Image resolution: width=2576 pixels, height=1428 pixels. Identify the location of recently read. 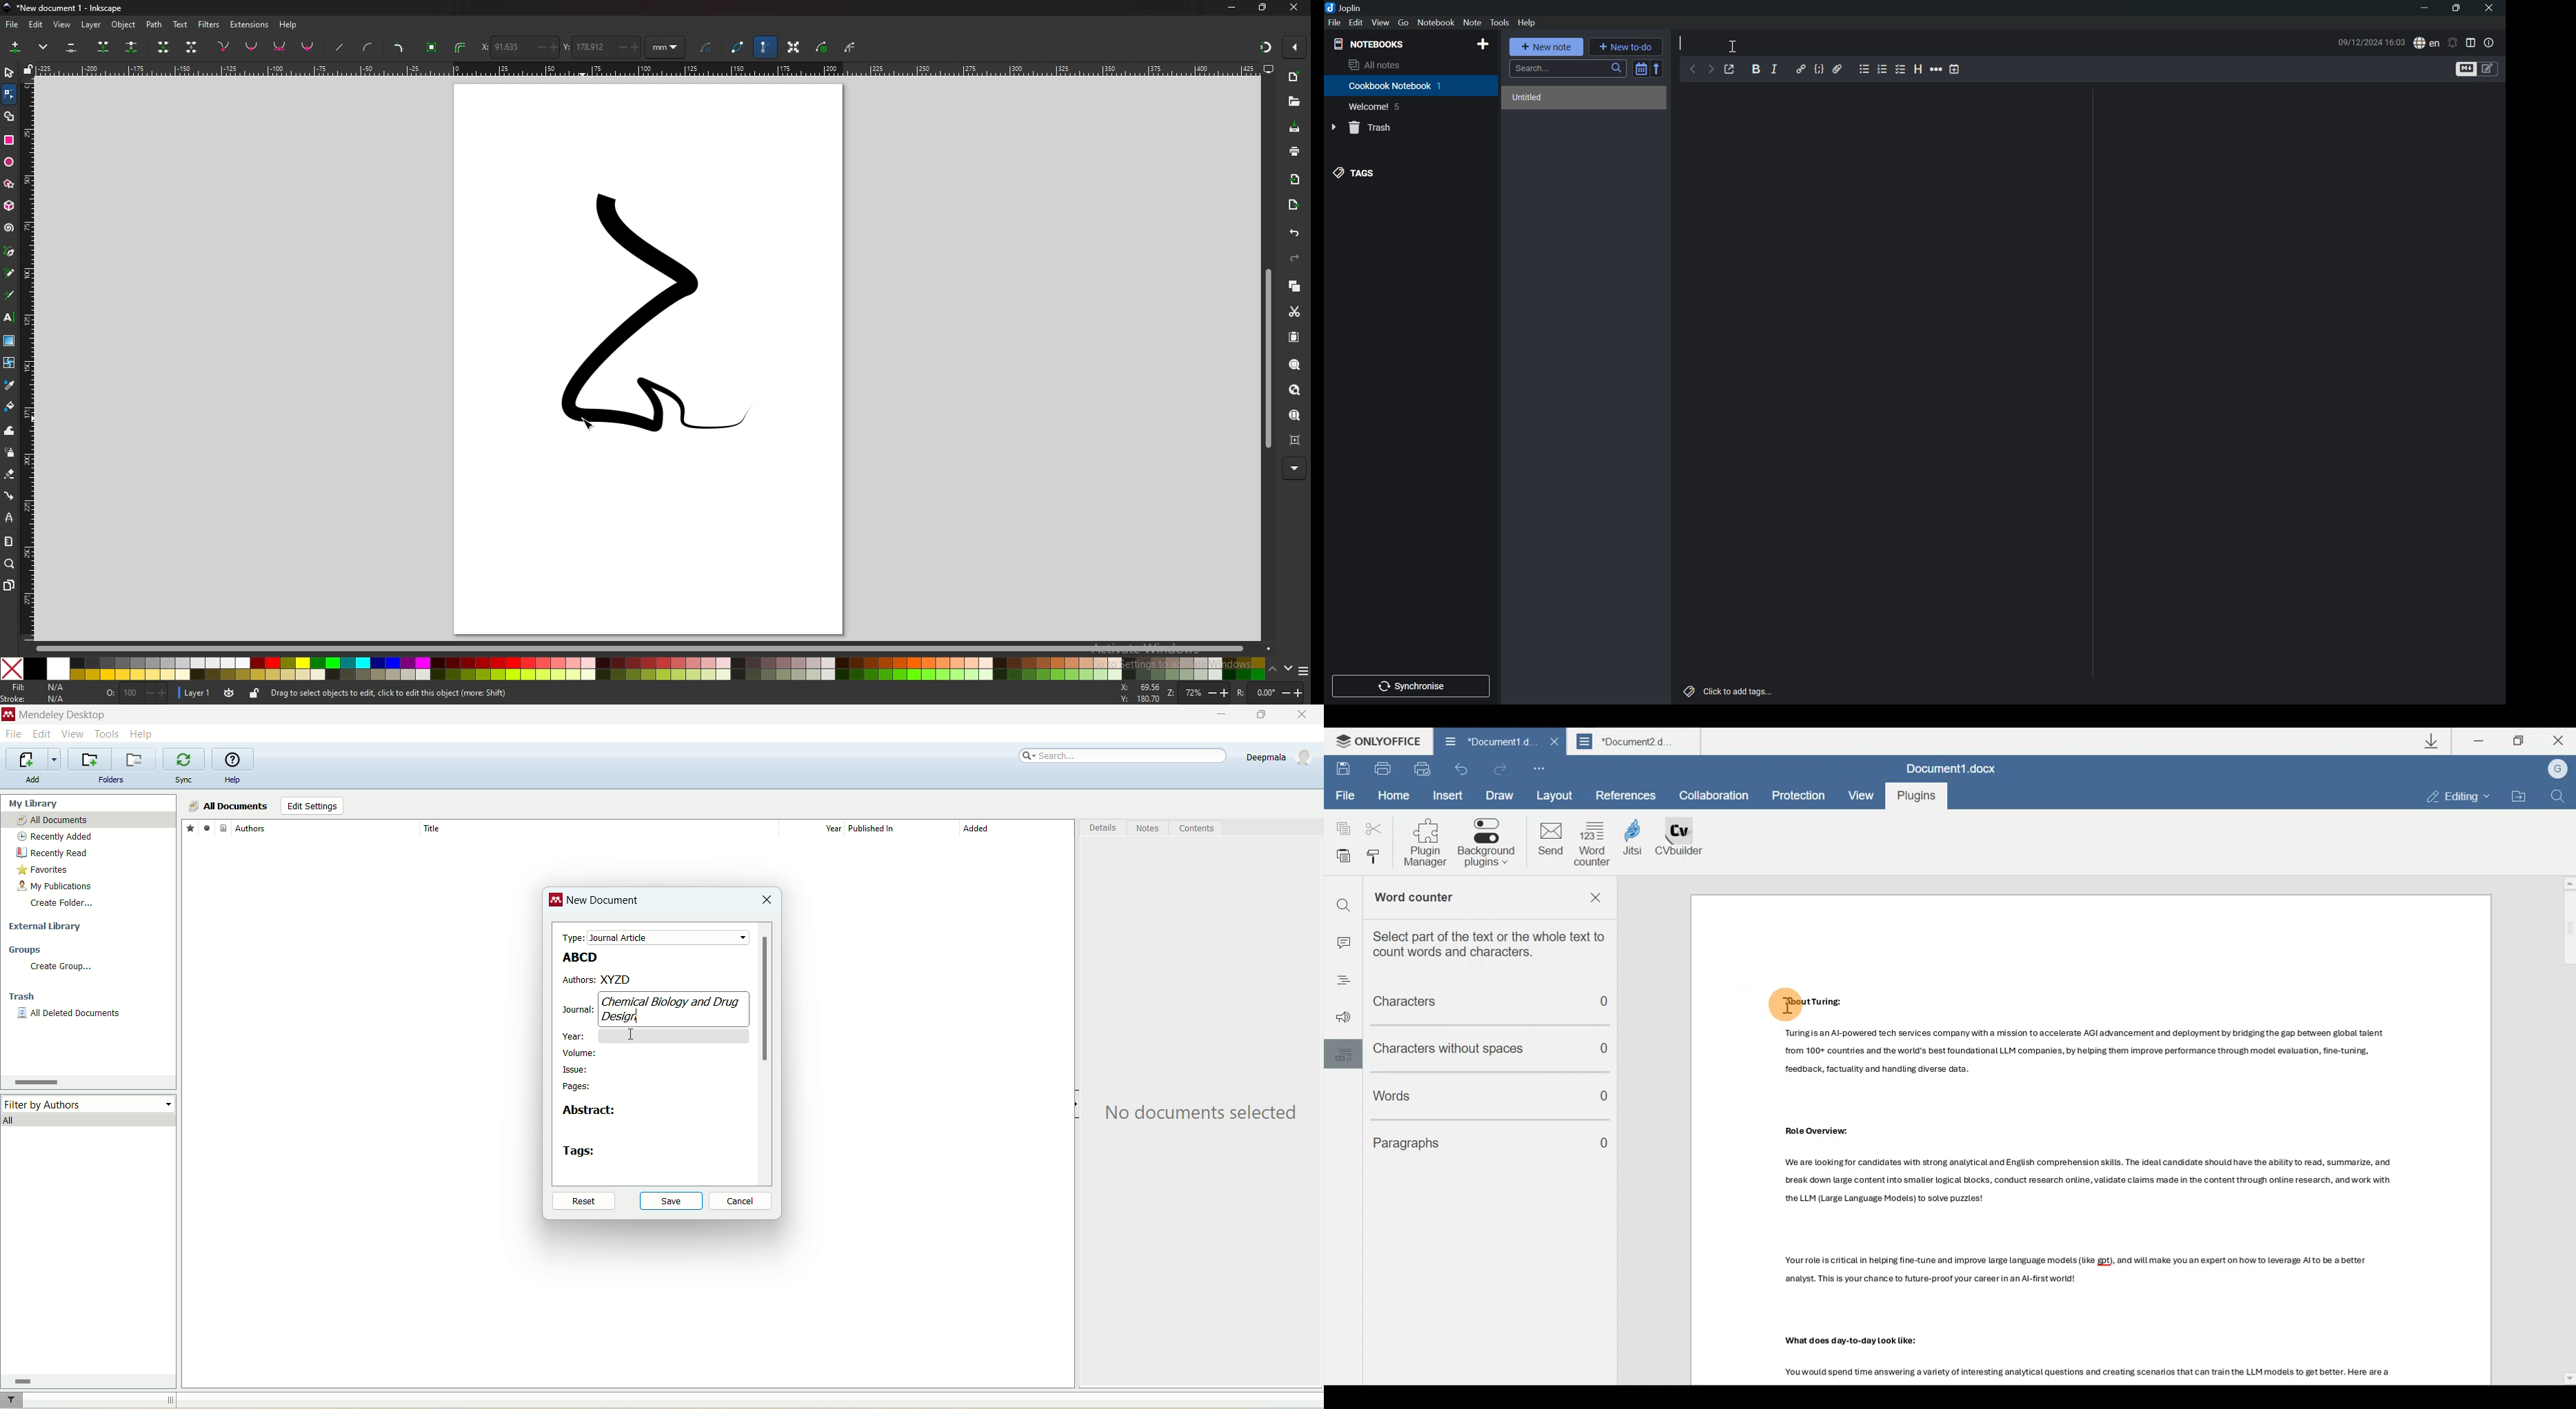
(52, 853).